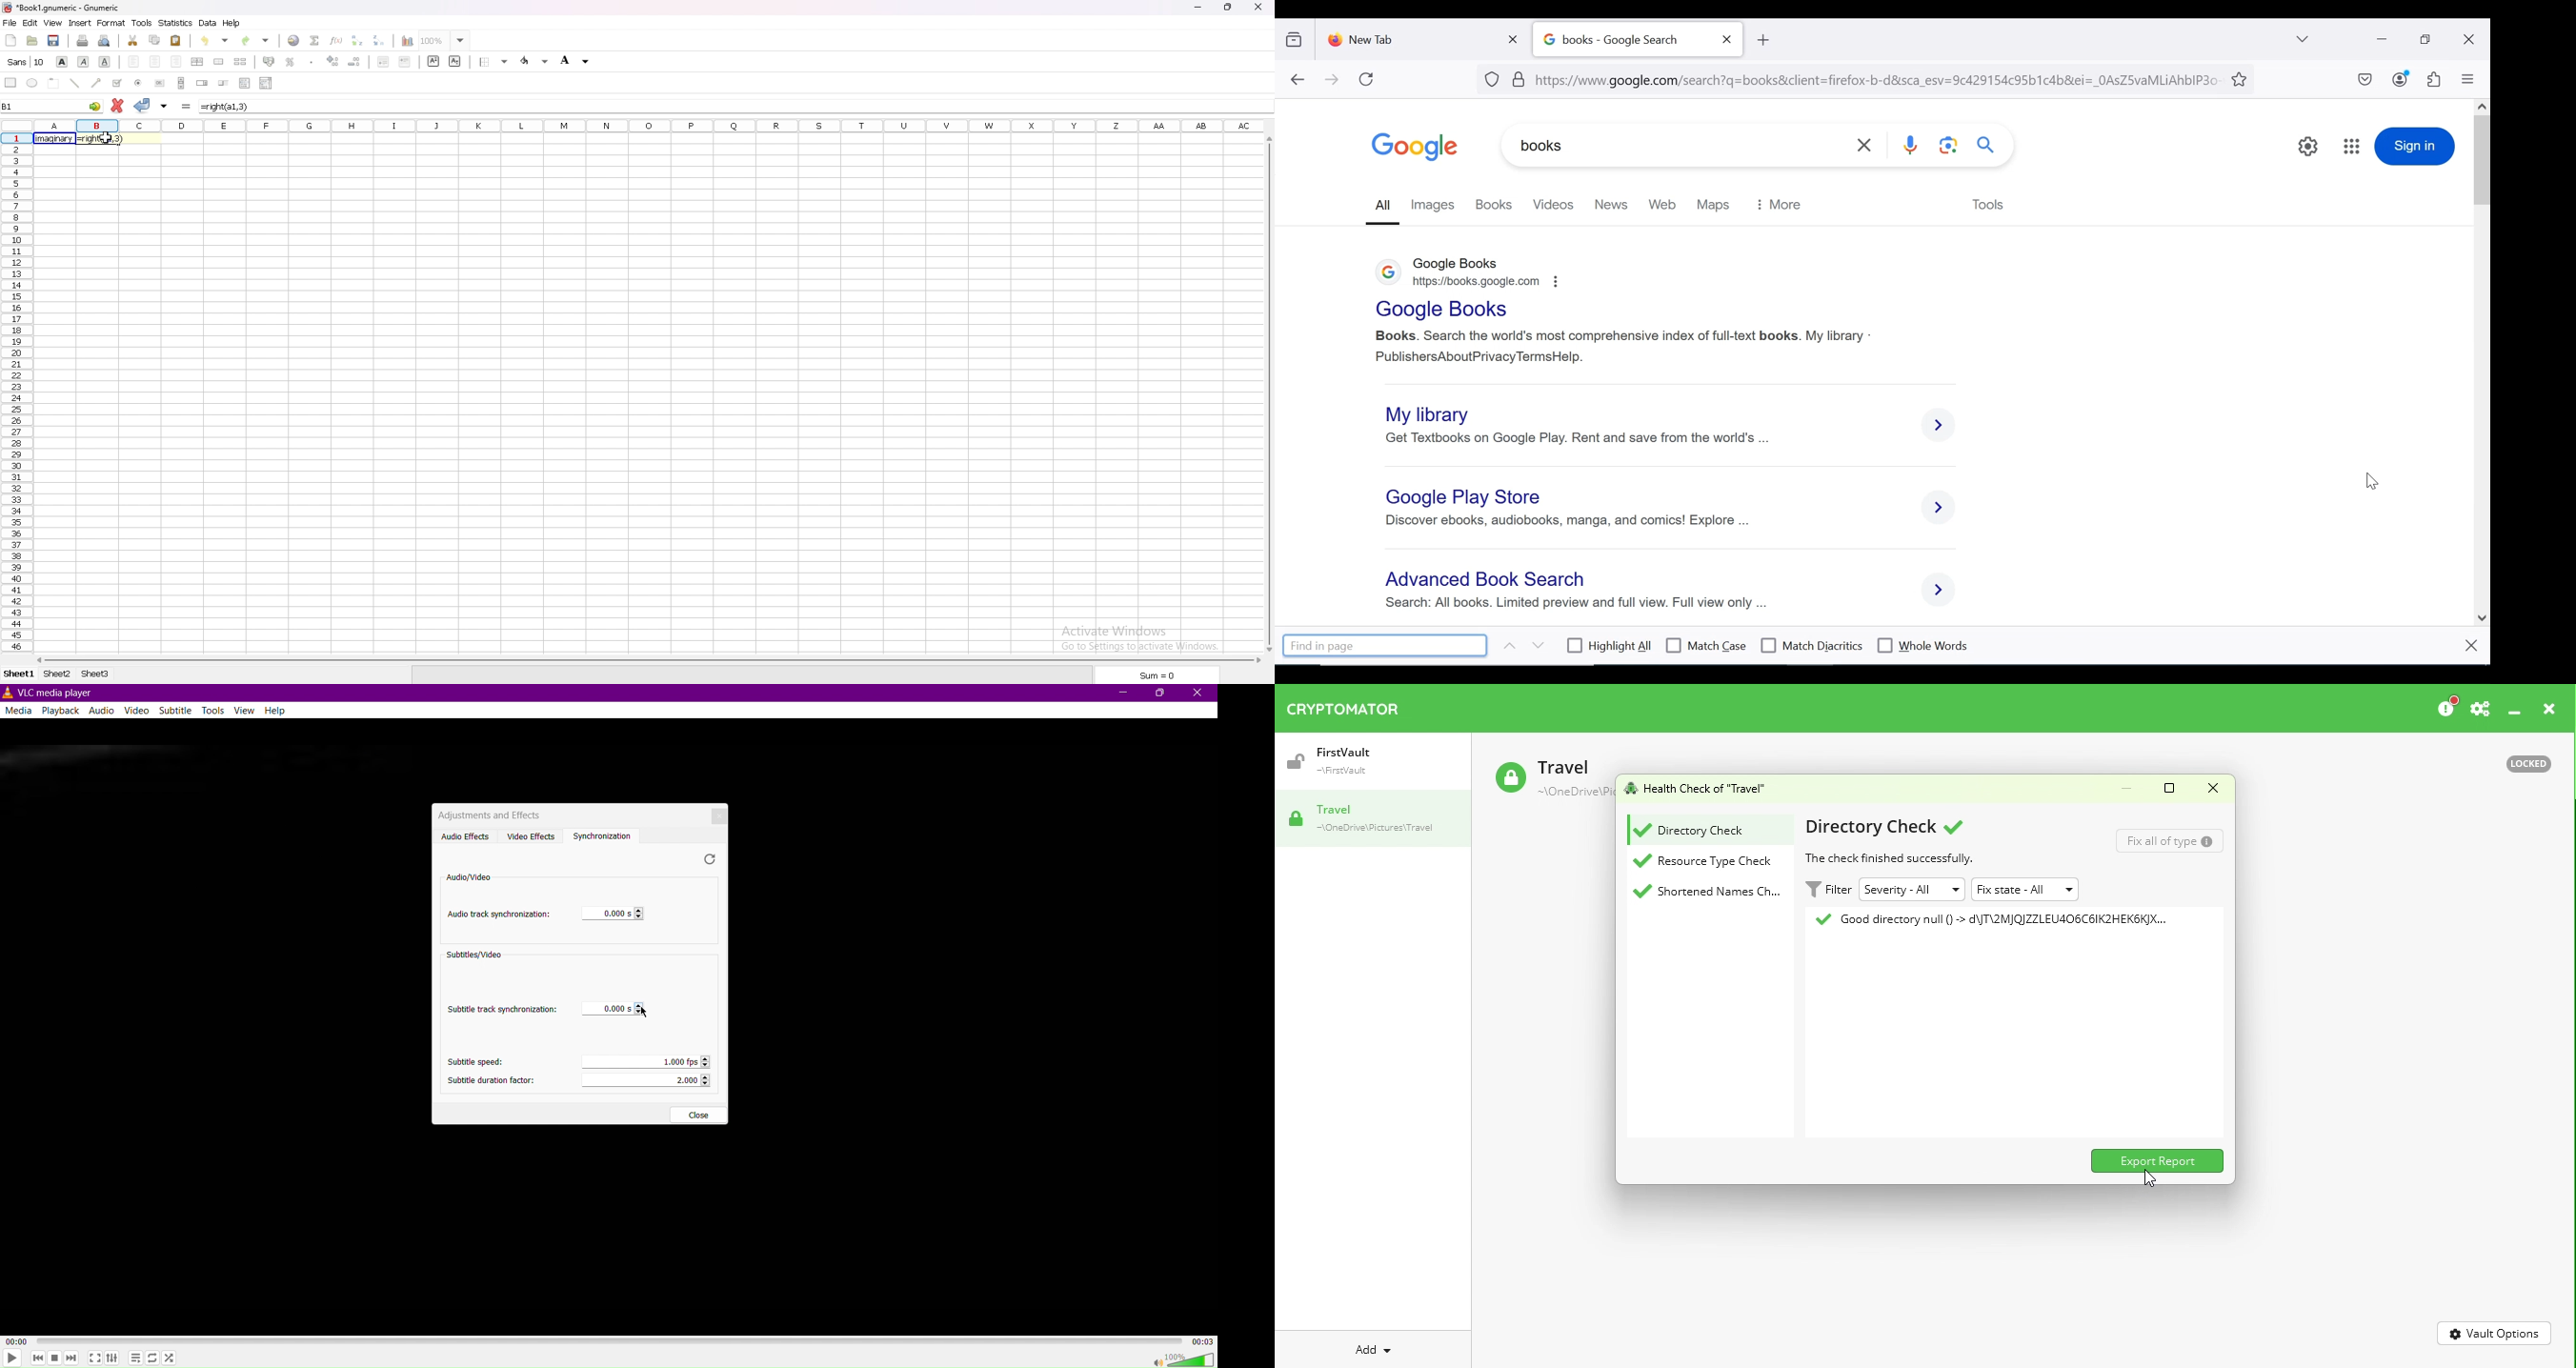  I want to click on google lens, so click(1947, 147).